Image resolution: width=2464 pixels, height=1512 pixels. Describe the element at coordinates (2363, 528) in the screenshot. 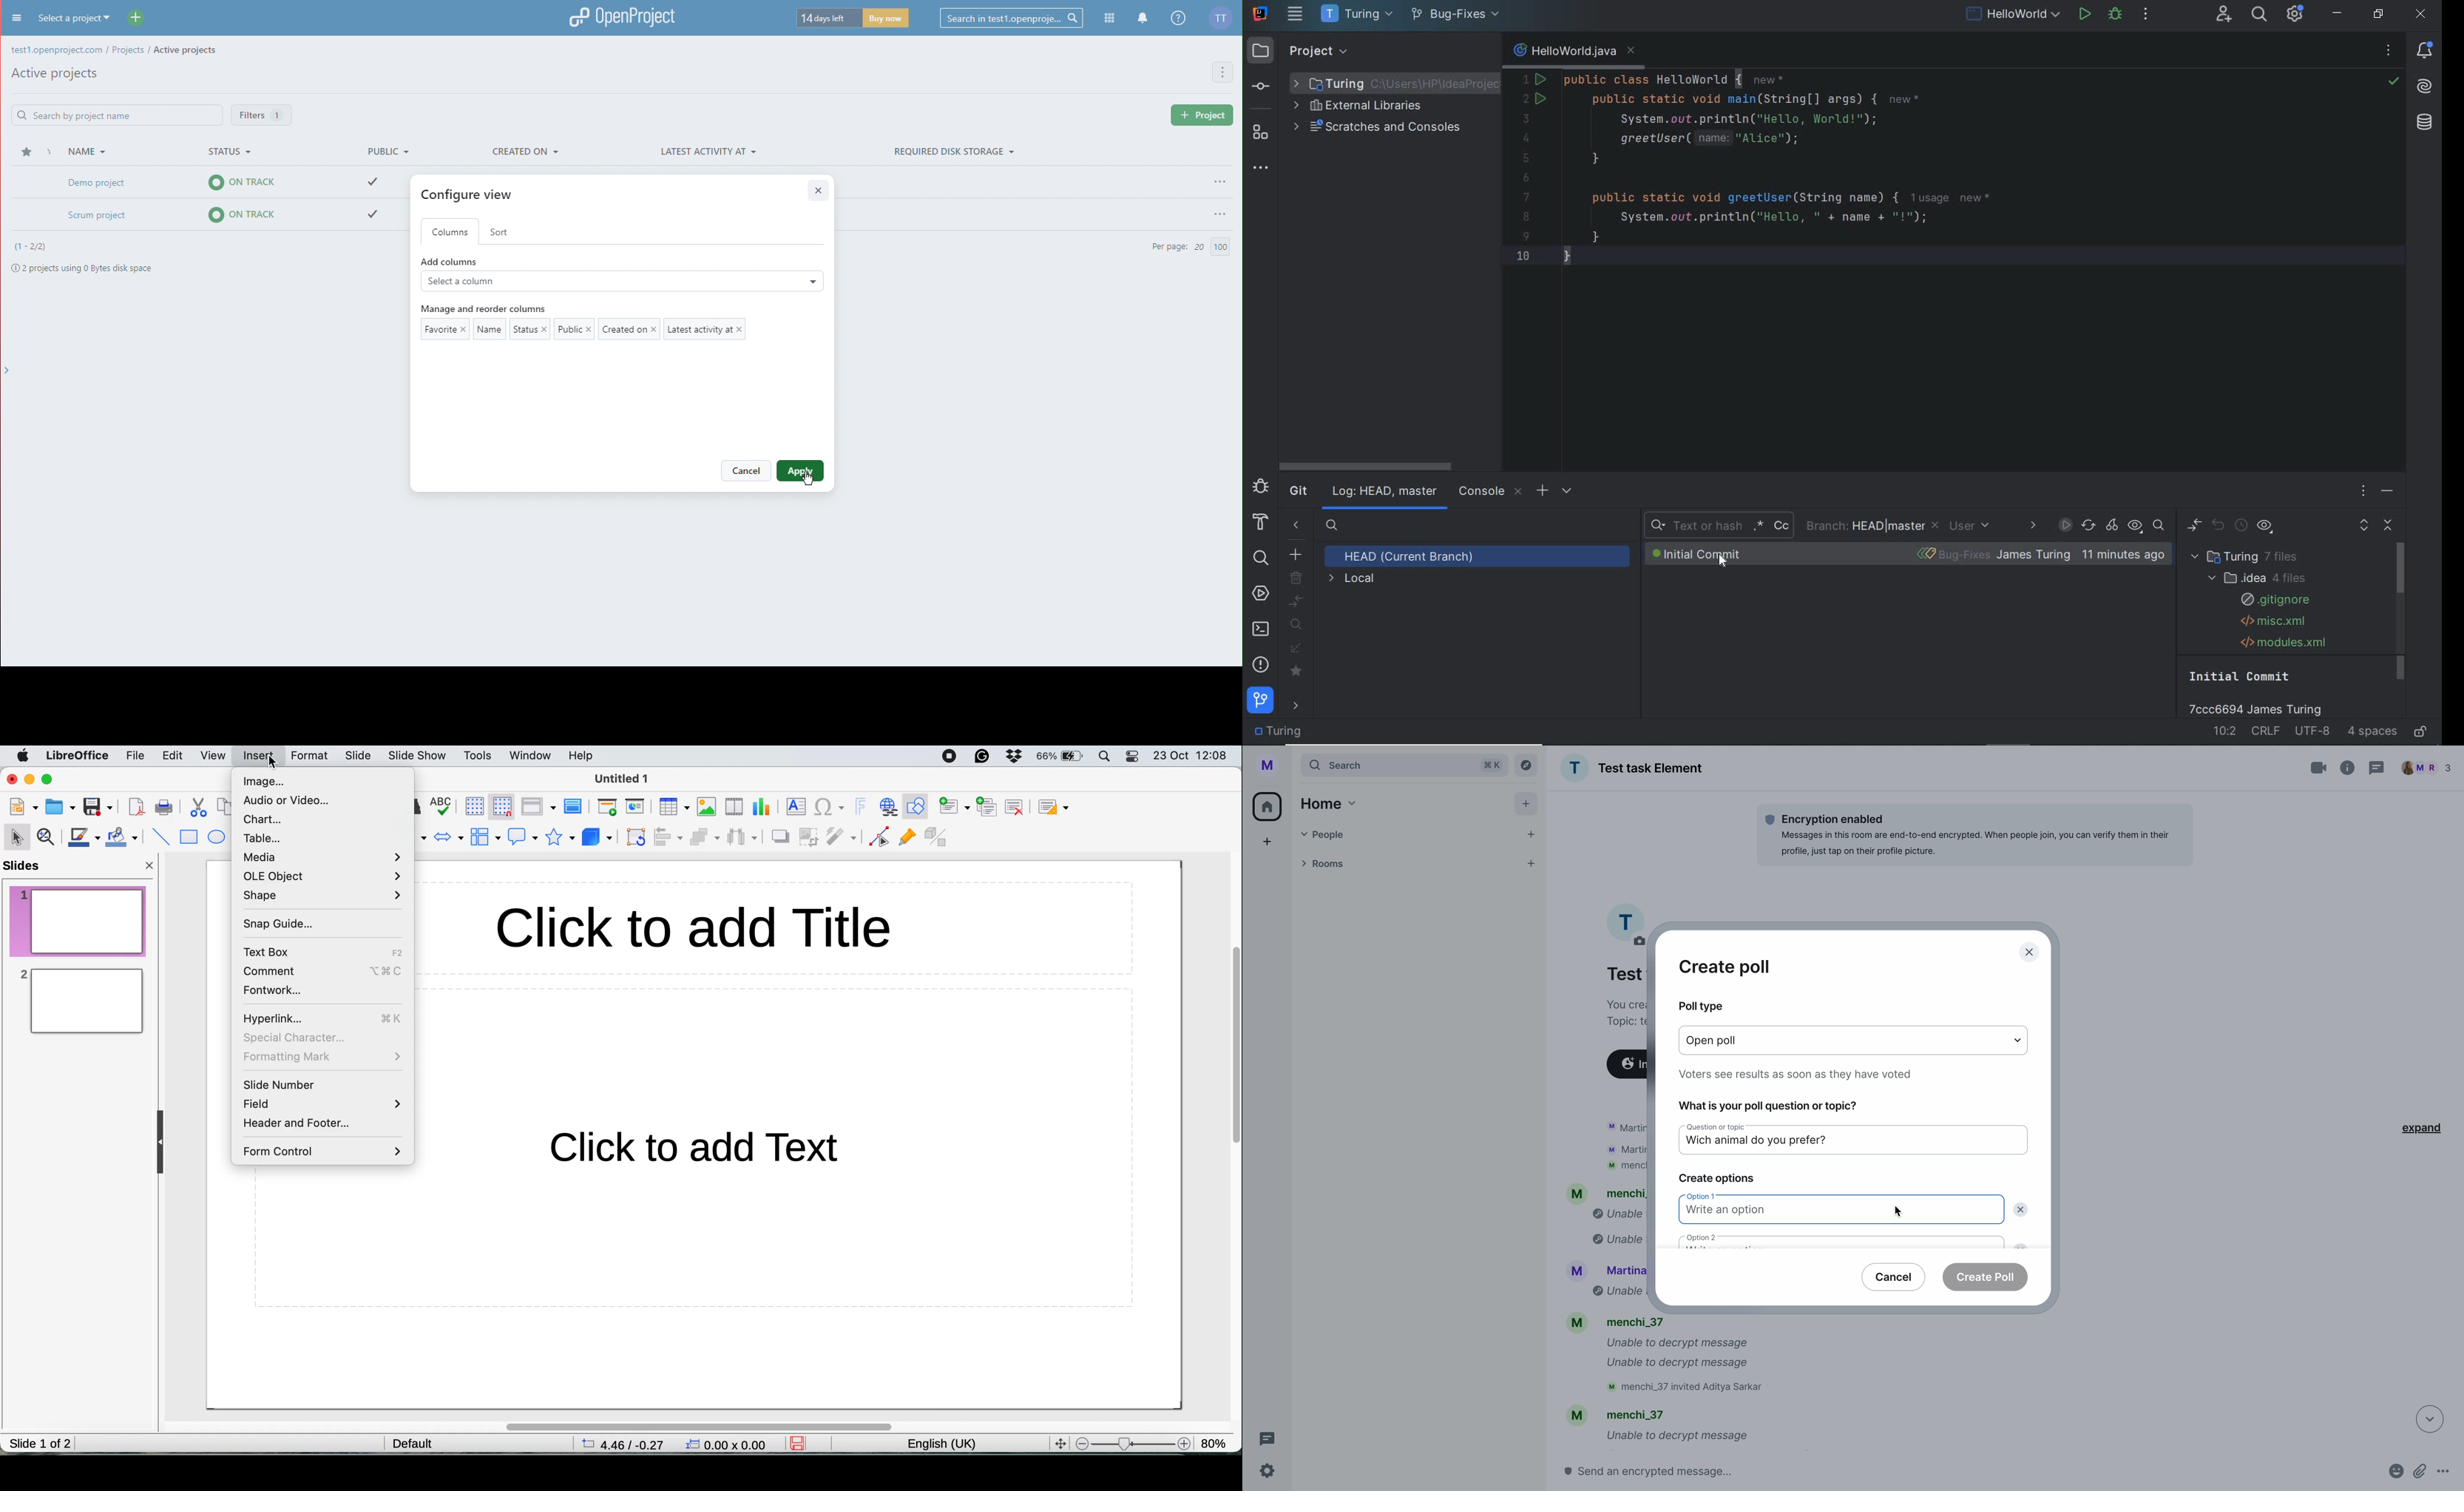

I see `expand all` at that location.